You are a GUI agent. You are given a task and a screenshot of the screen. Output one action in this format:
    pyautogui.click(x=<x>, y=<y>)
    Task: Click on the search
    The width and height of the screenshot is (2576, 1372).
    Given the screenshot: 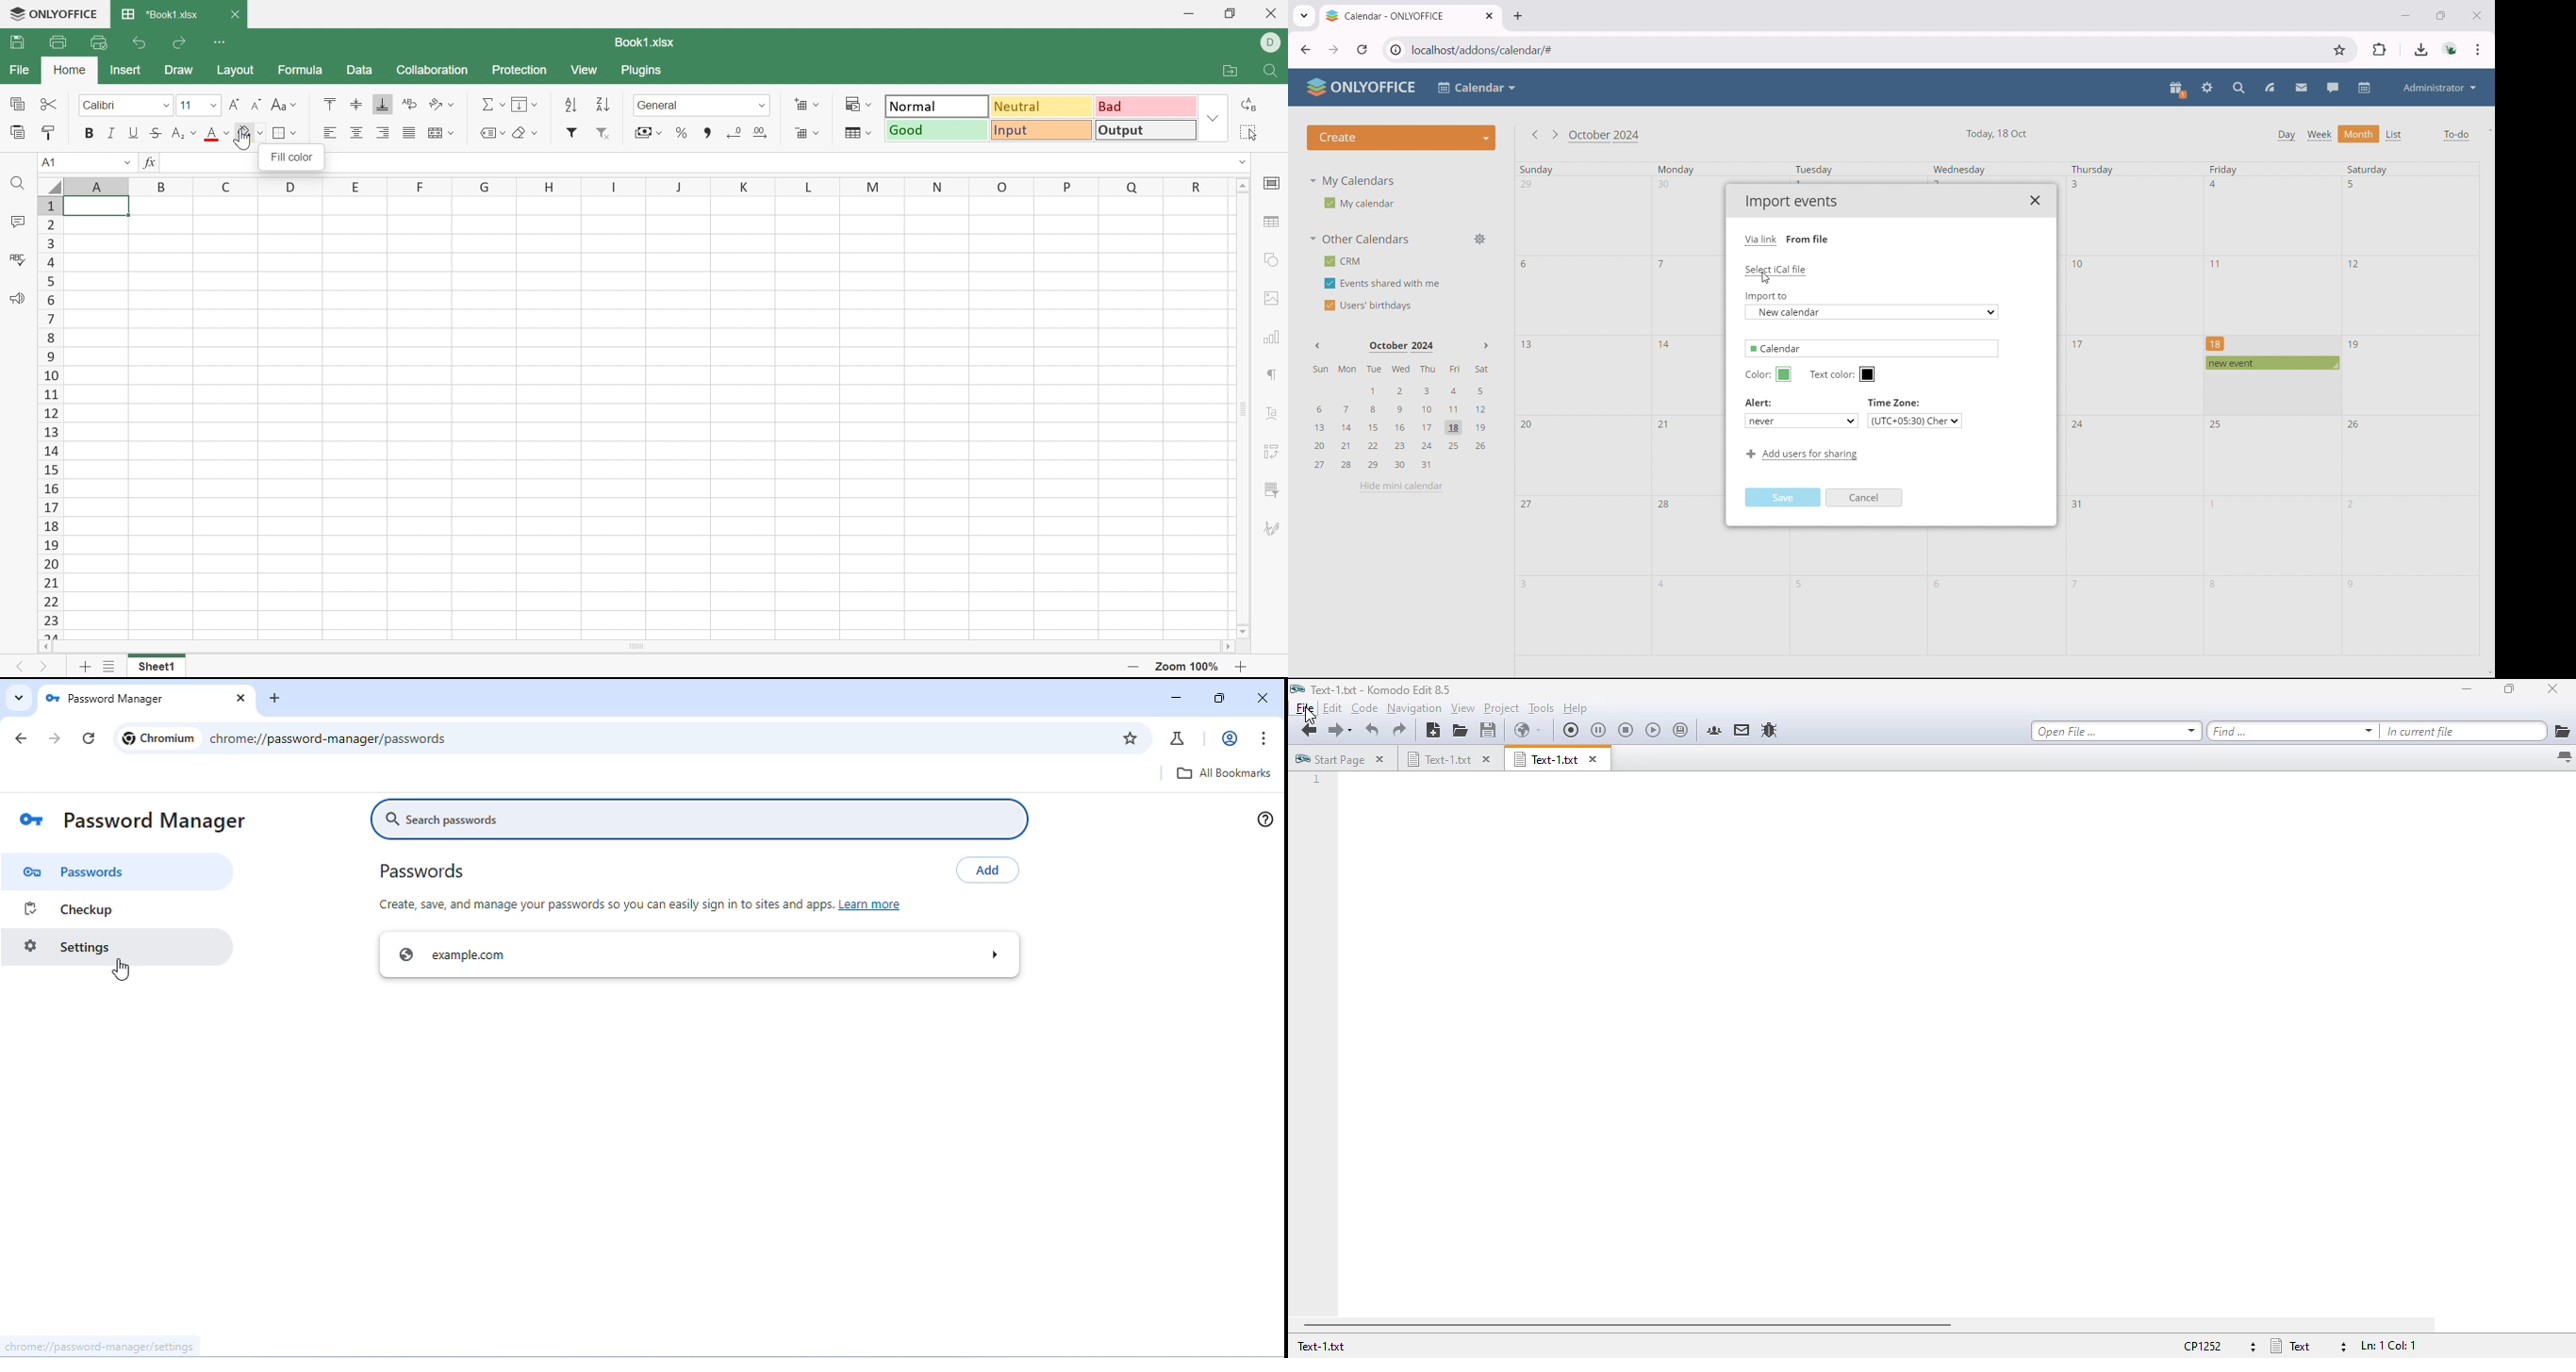 What is the action you would take?
    pyautogui.click(x=2240, y=88)
    